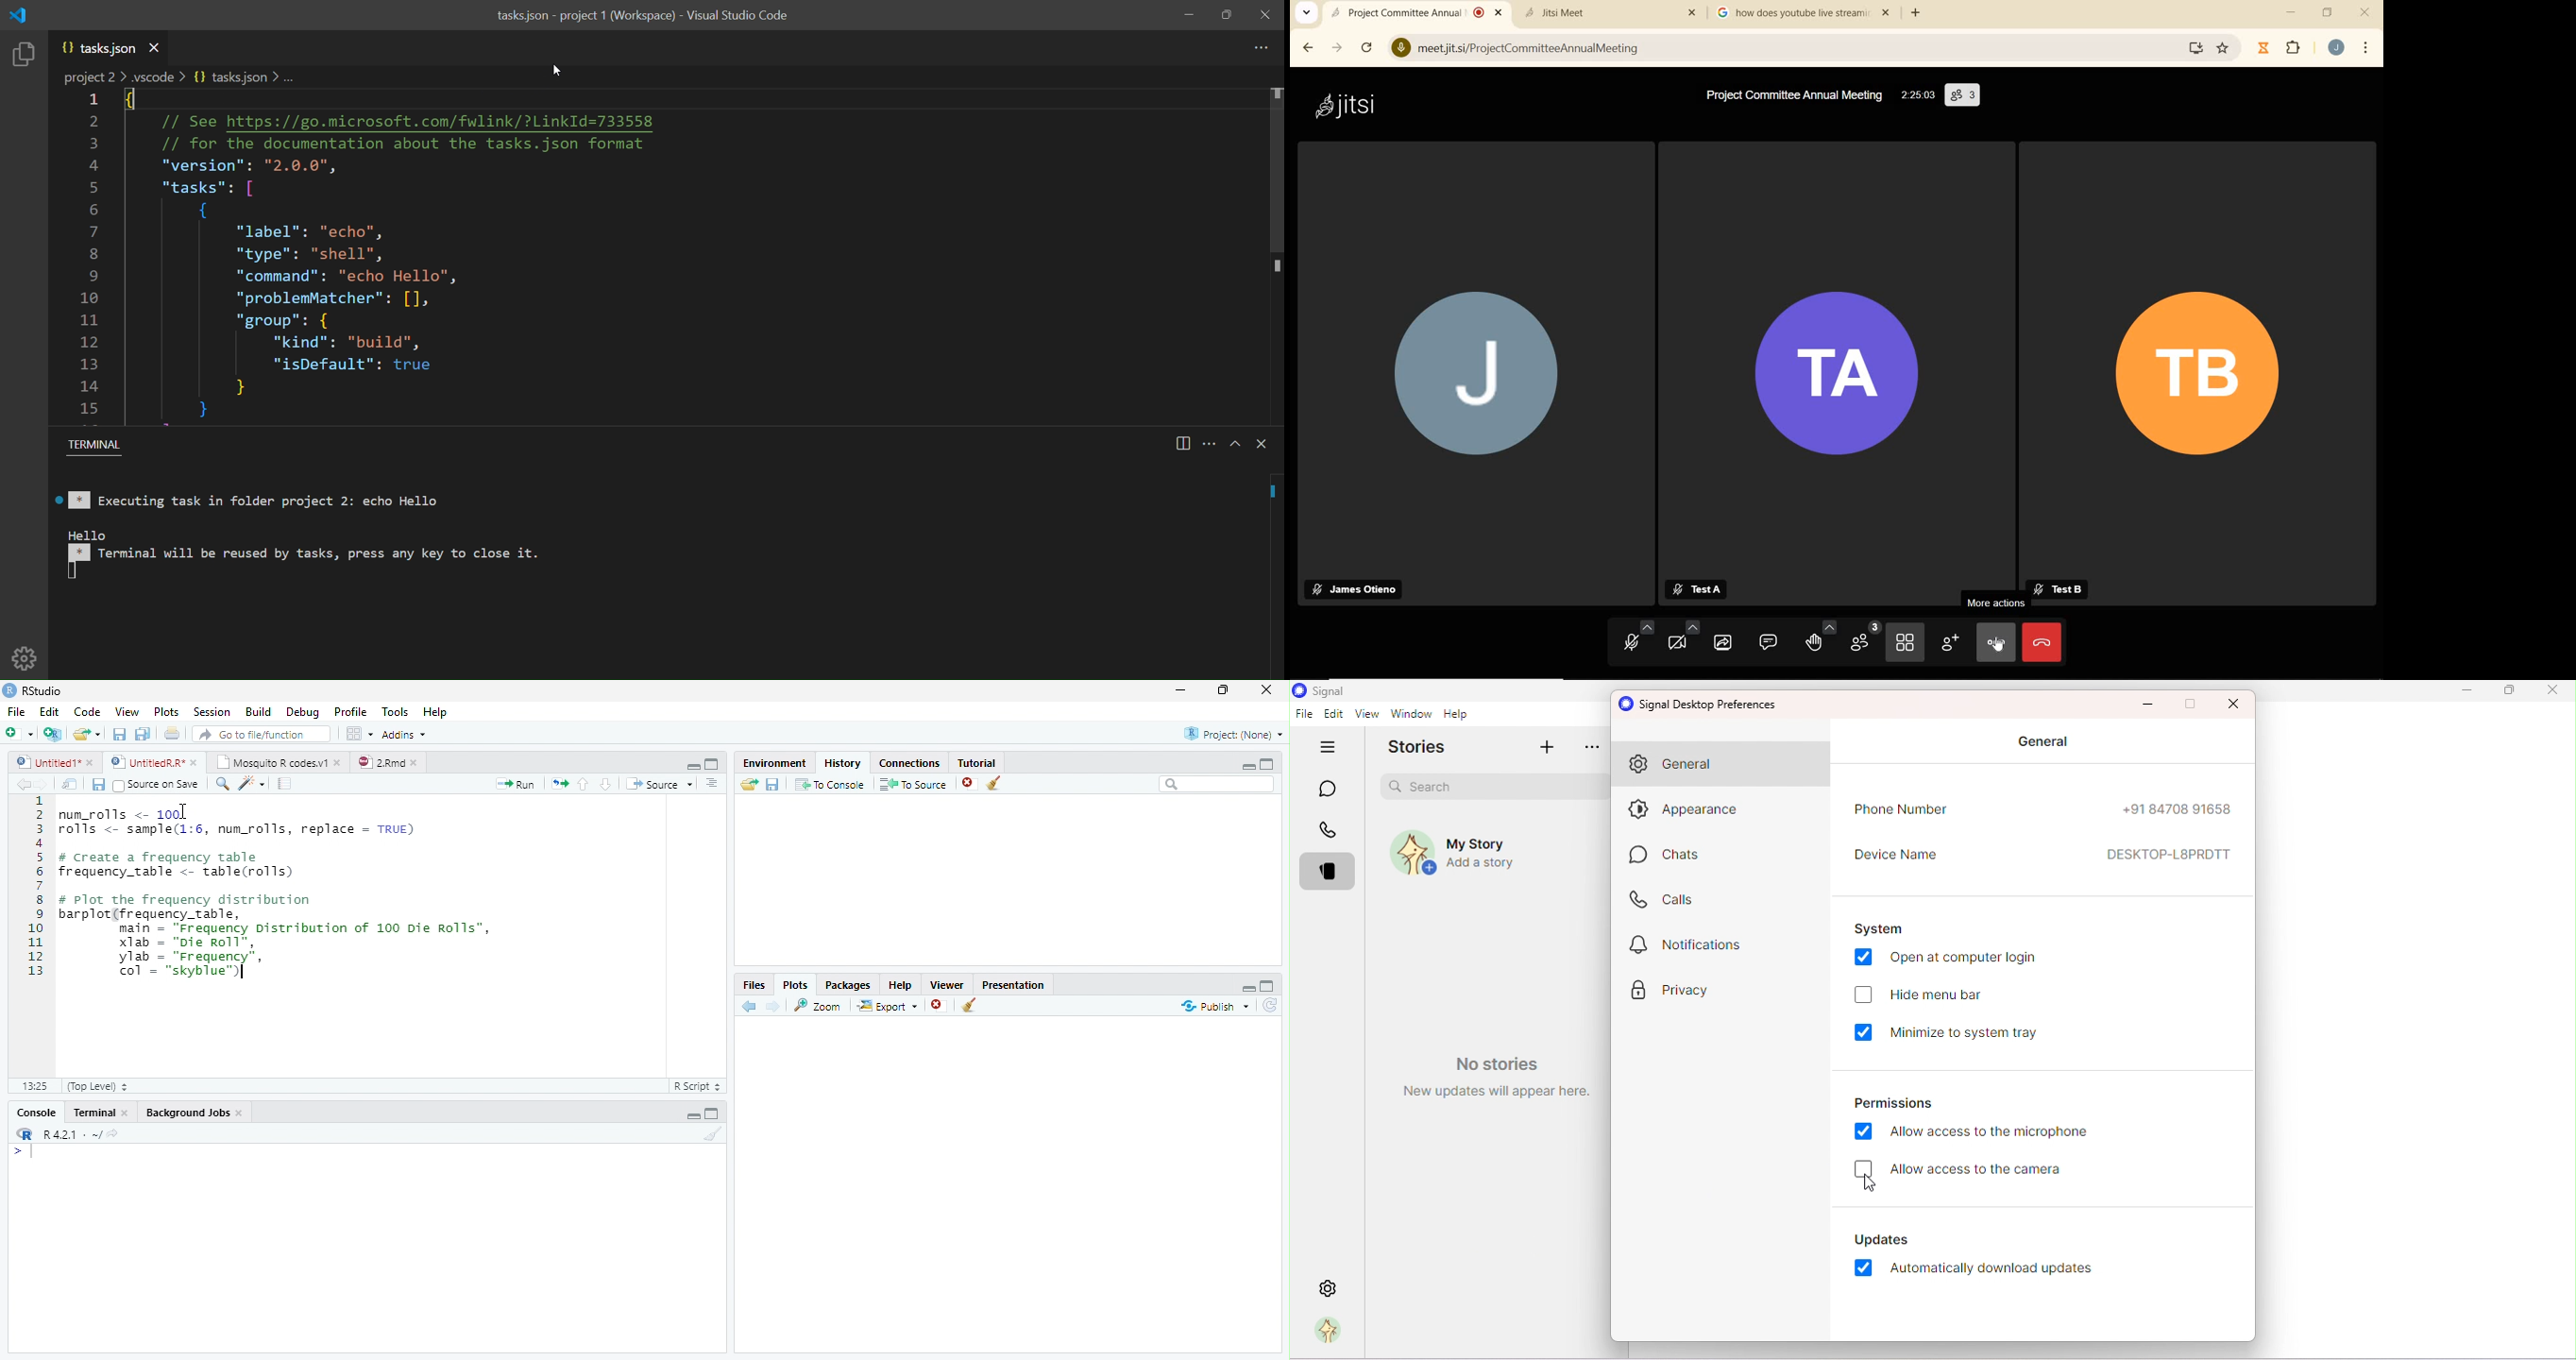 The image size is (2576, 1372). What do you see at coordinates (195, 1111) in the screenshot?
I see `Background Jobs` at bounding box center [195, 1111].